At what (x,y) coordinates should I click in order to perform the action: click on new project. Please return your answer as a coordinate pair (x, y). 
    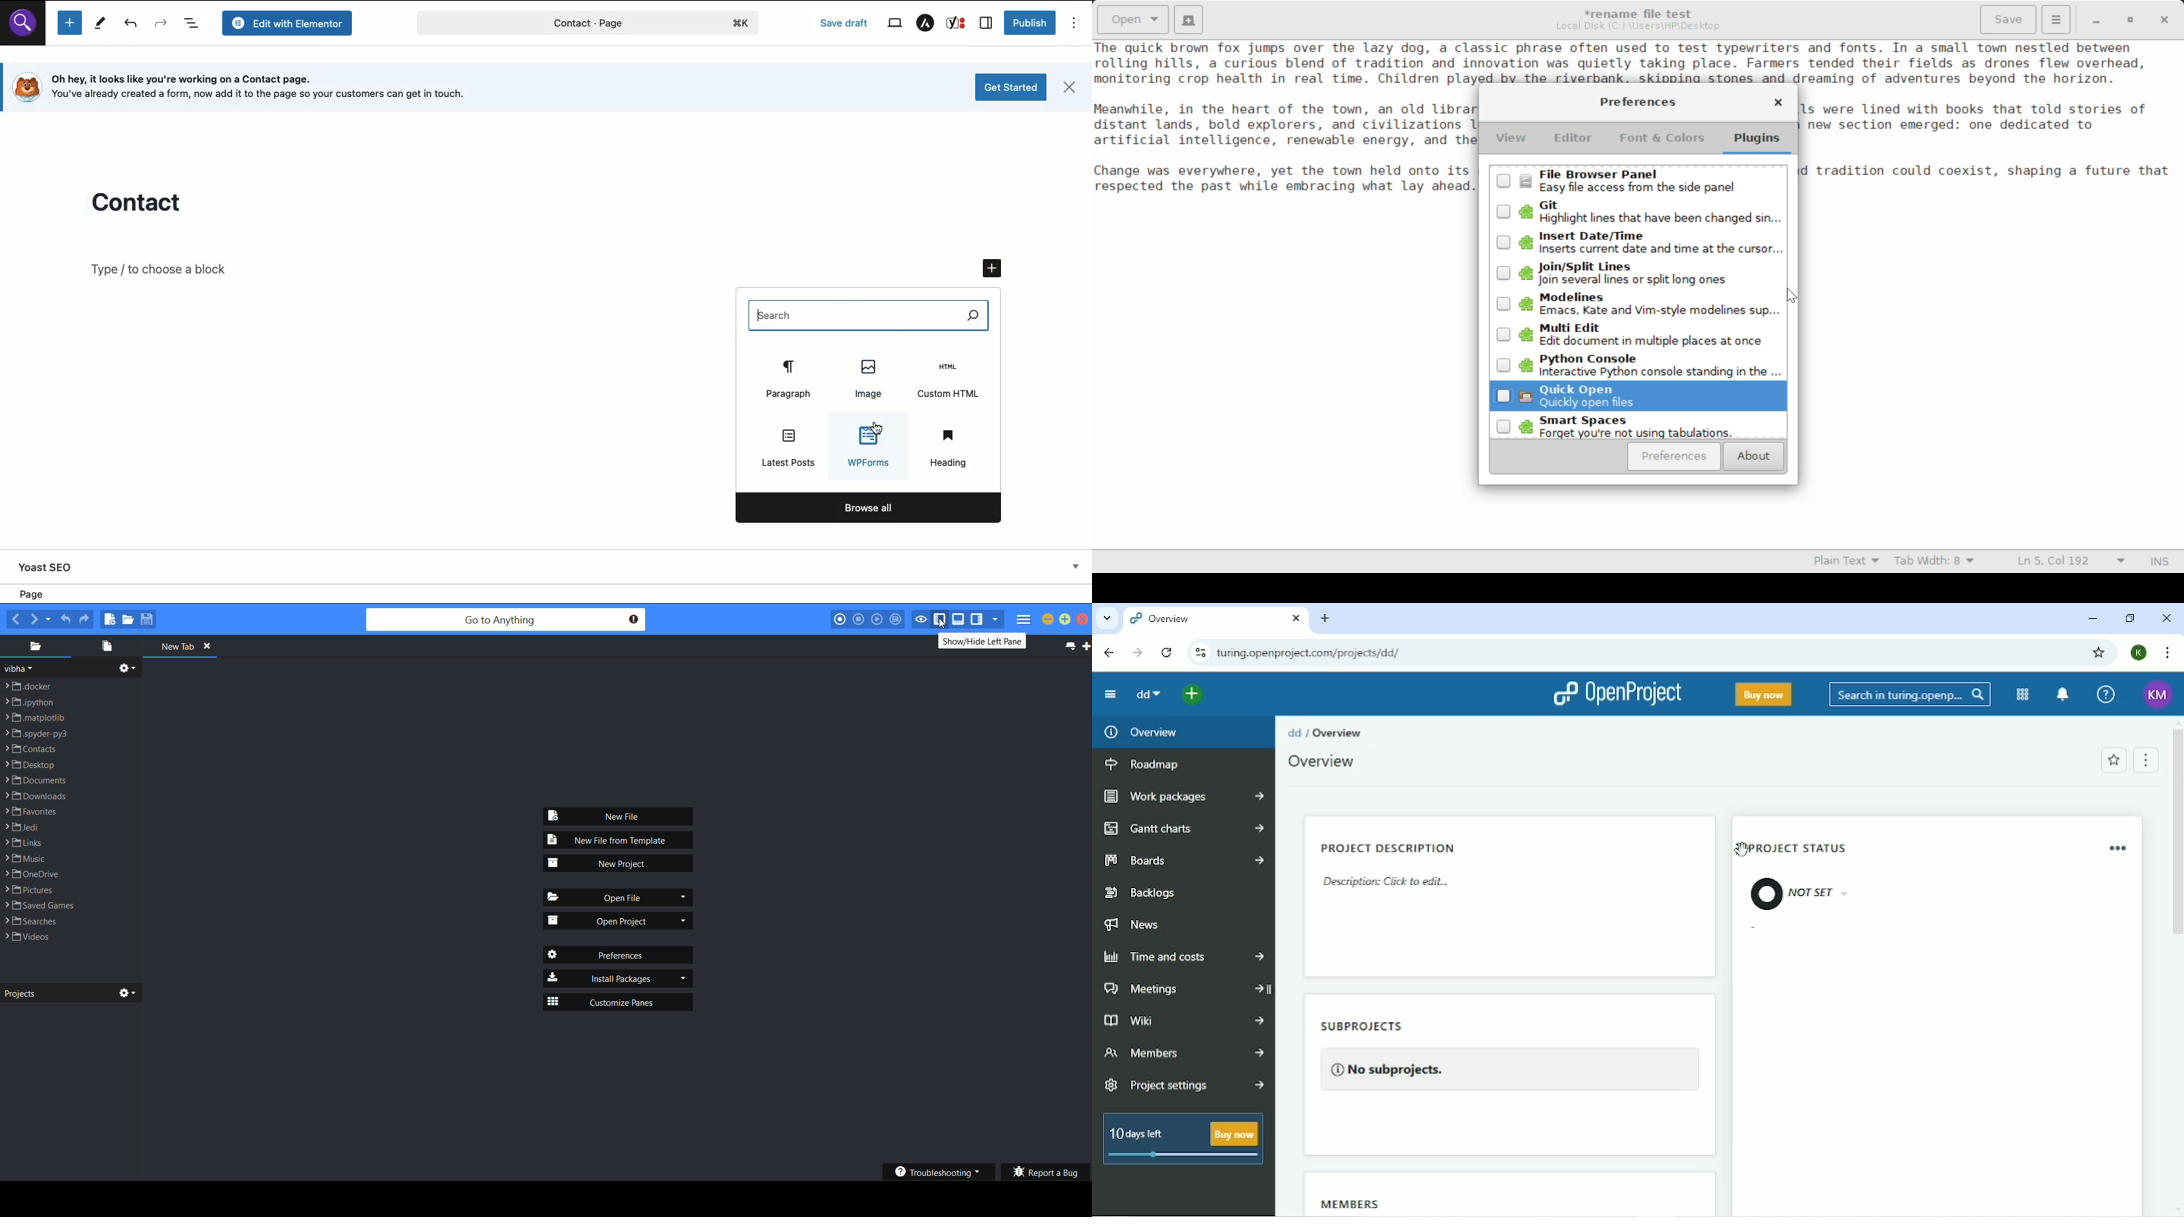
    Looking at the image, I should click on (619, 863).